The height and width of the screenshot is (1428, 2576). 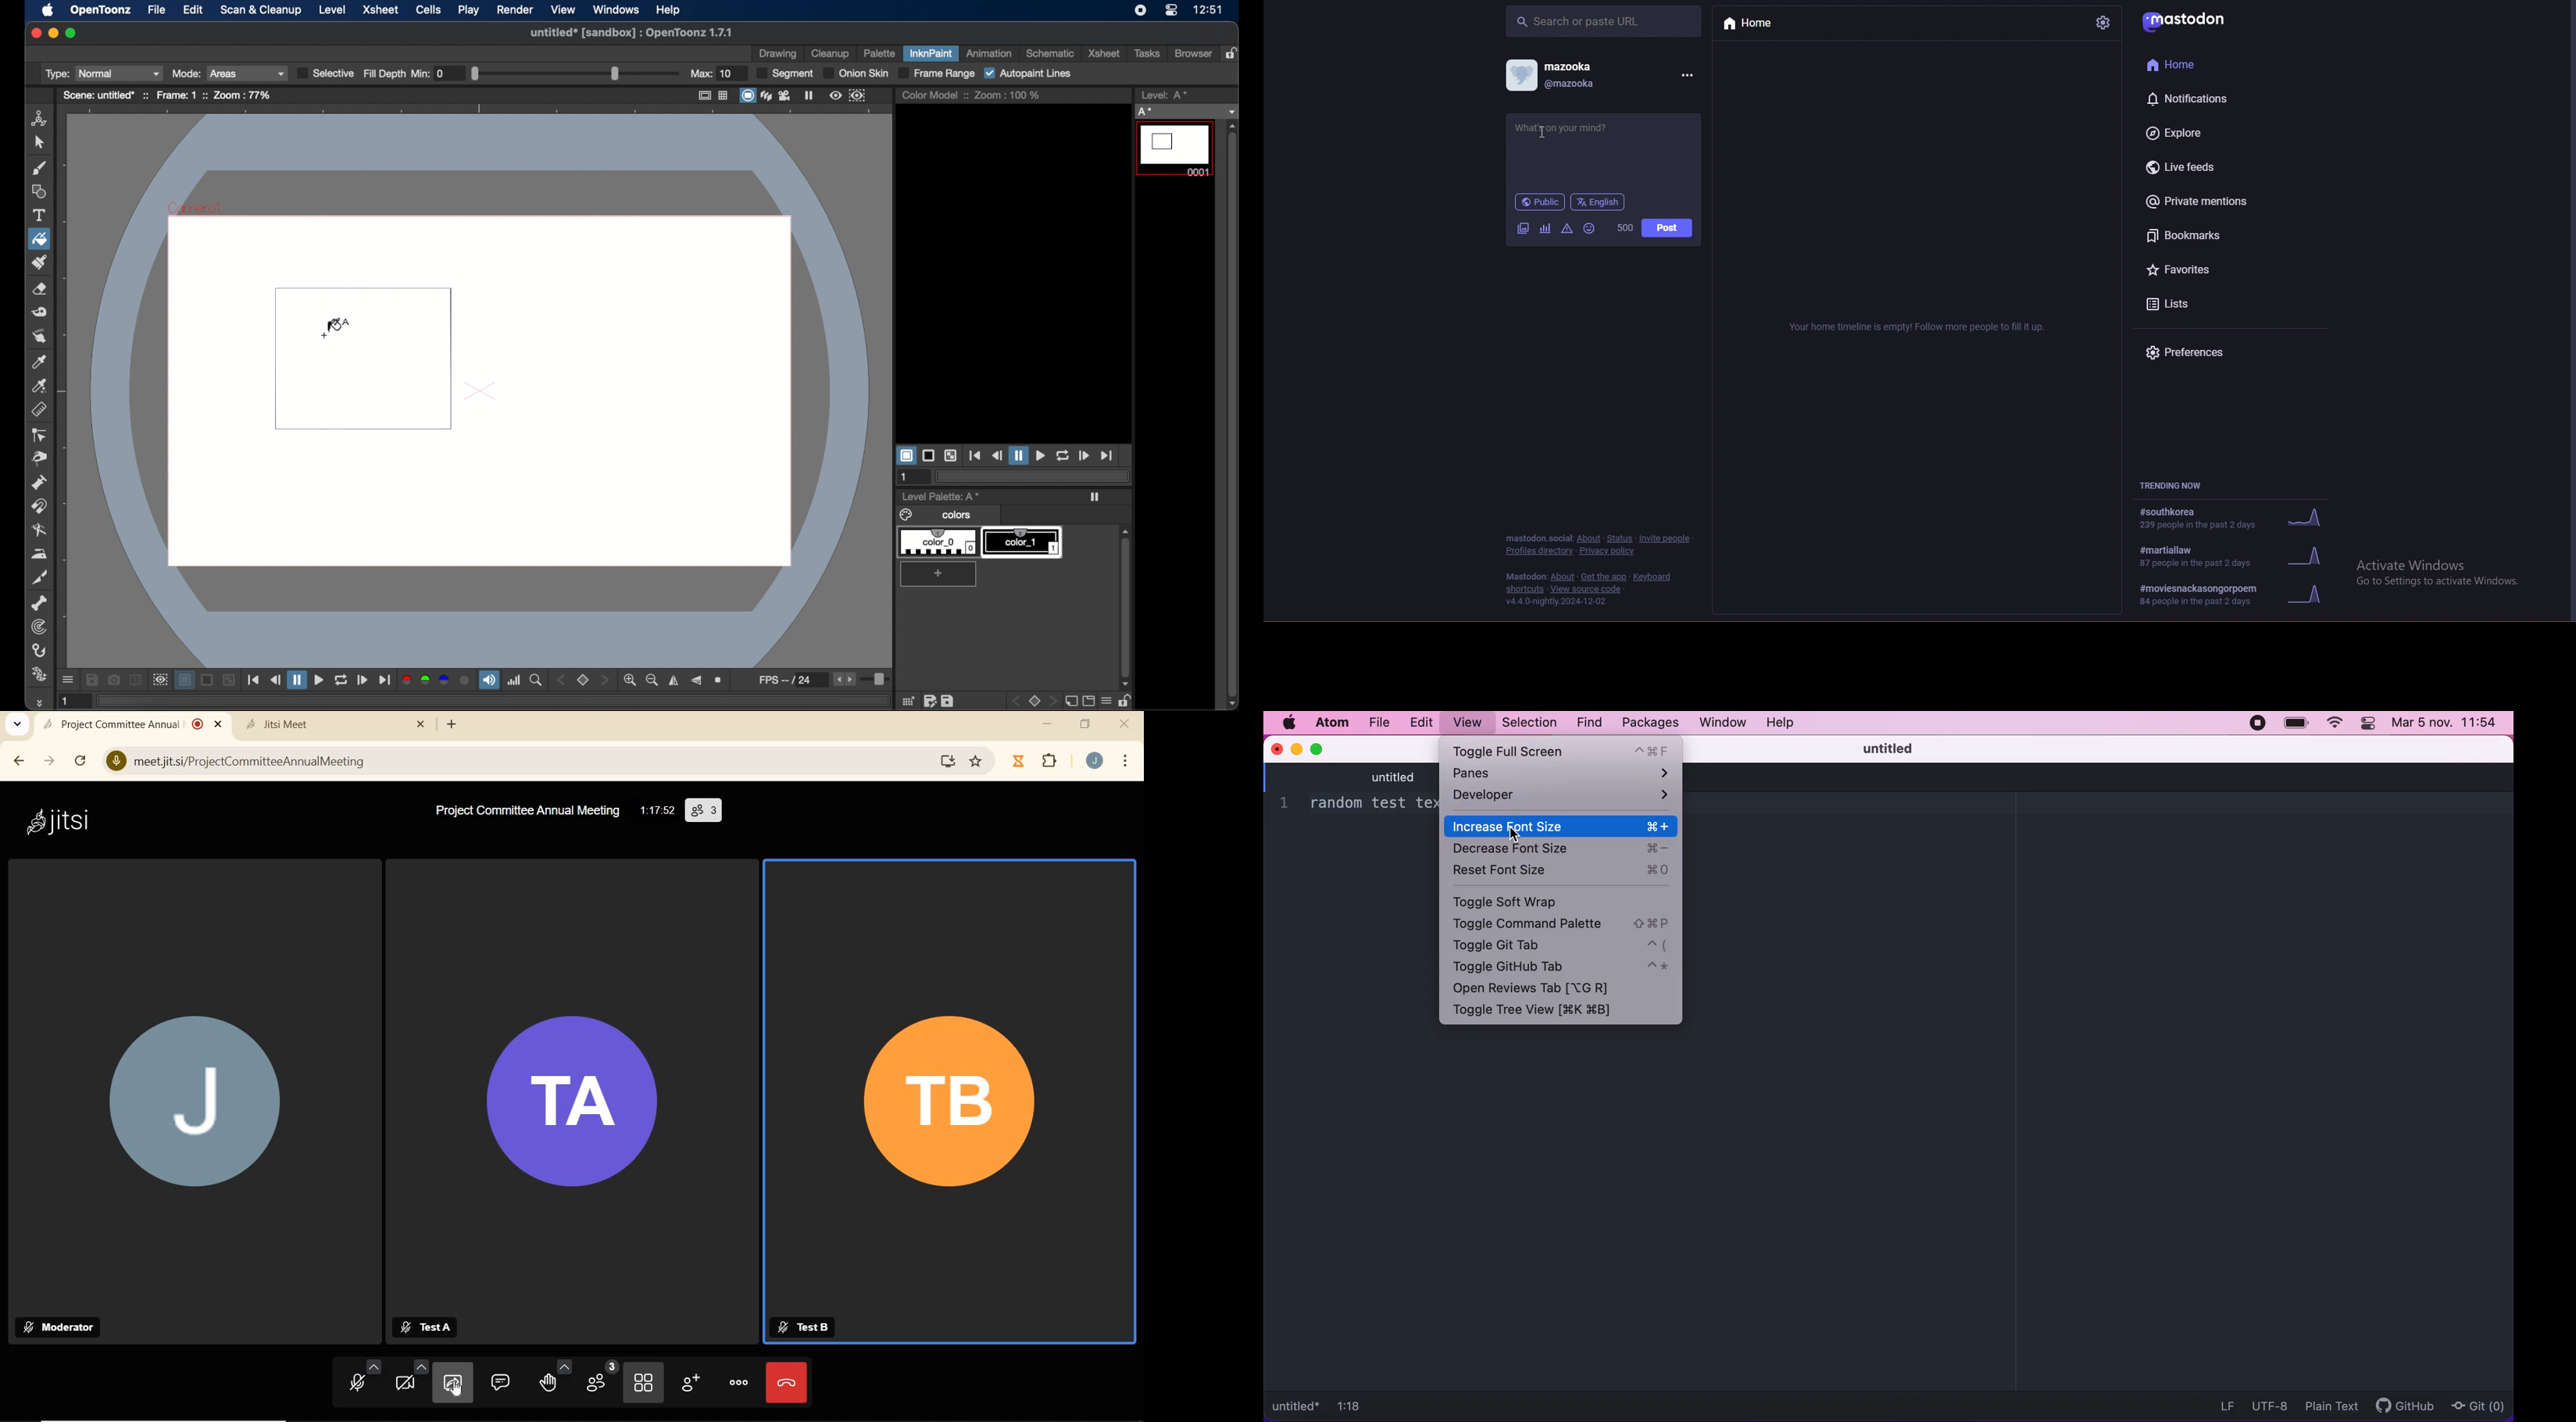 I want to click on tape tool, so click(x=39, y=312).